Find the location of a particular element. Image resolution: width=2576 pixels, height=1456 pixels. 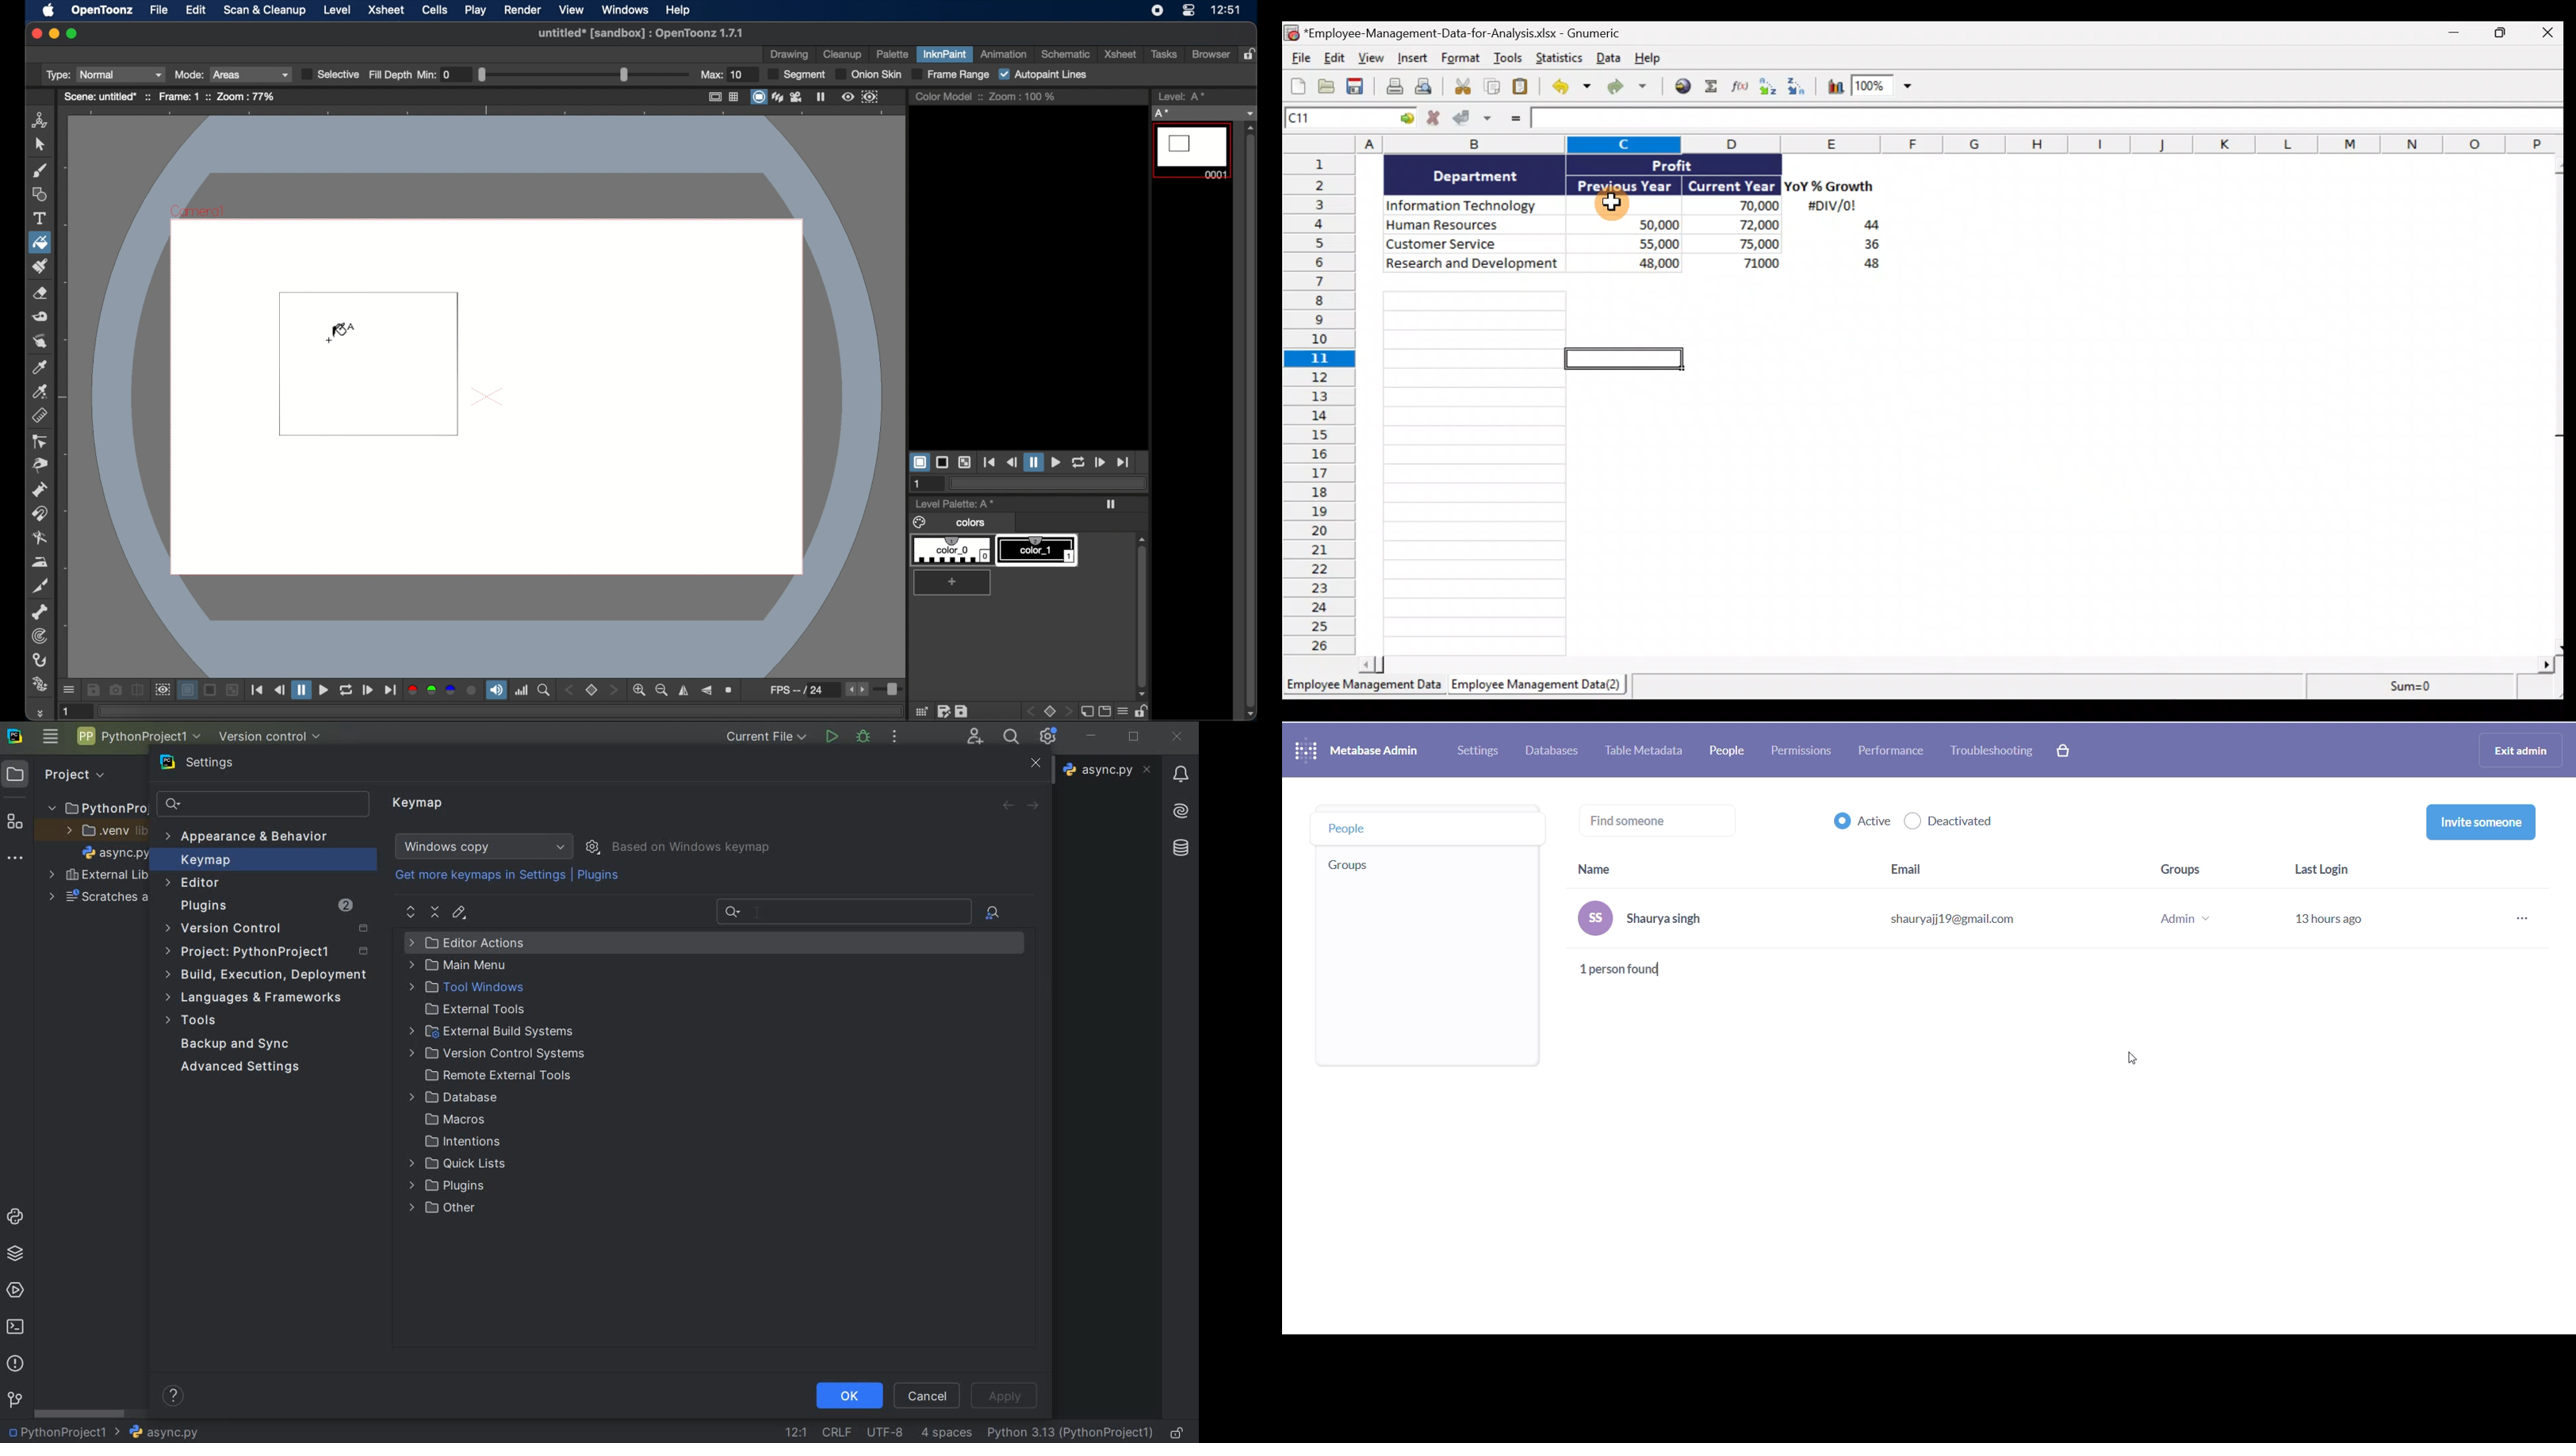

other is located at coordinates (438, 1212).